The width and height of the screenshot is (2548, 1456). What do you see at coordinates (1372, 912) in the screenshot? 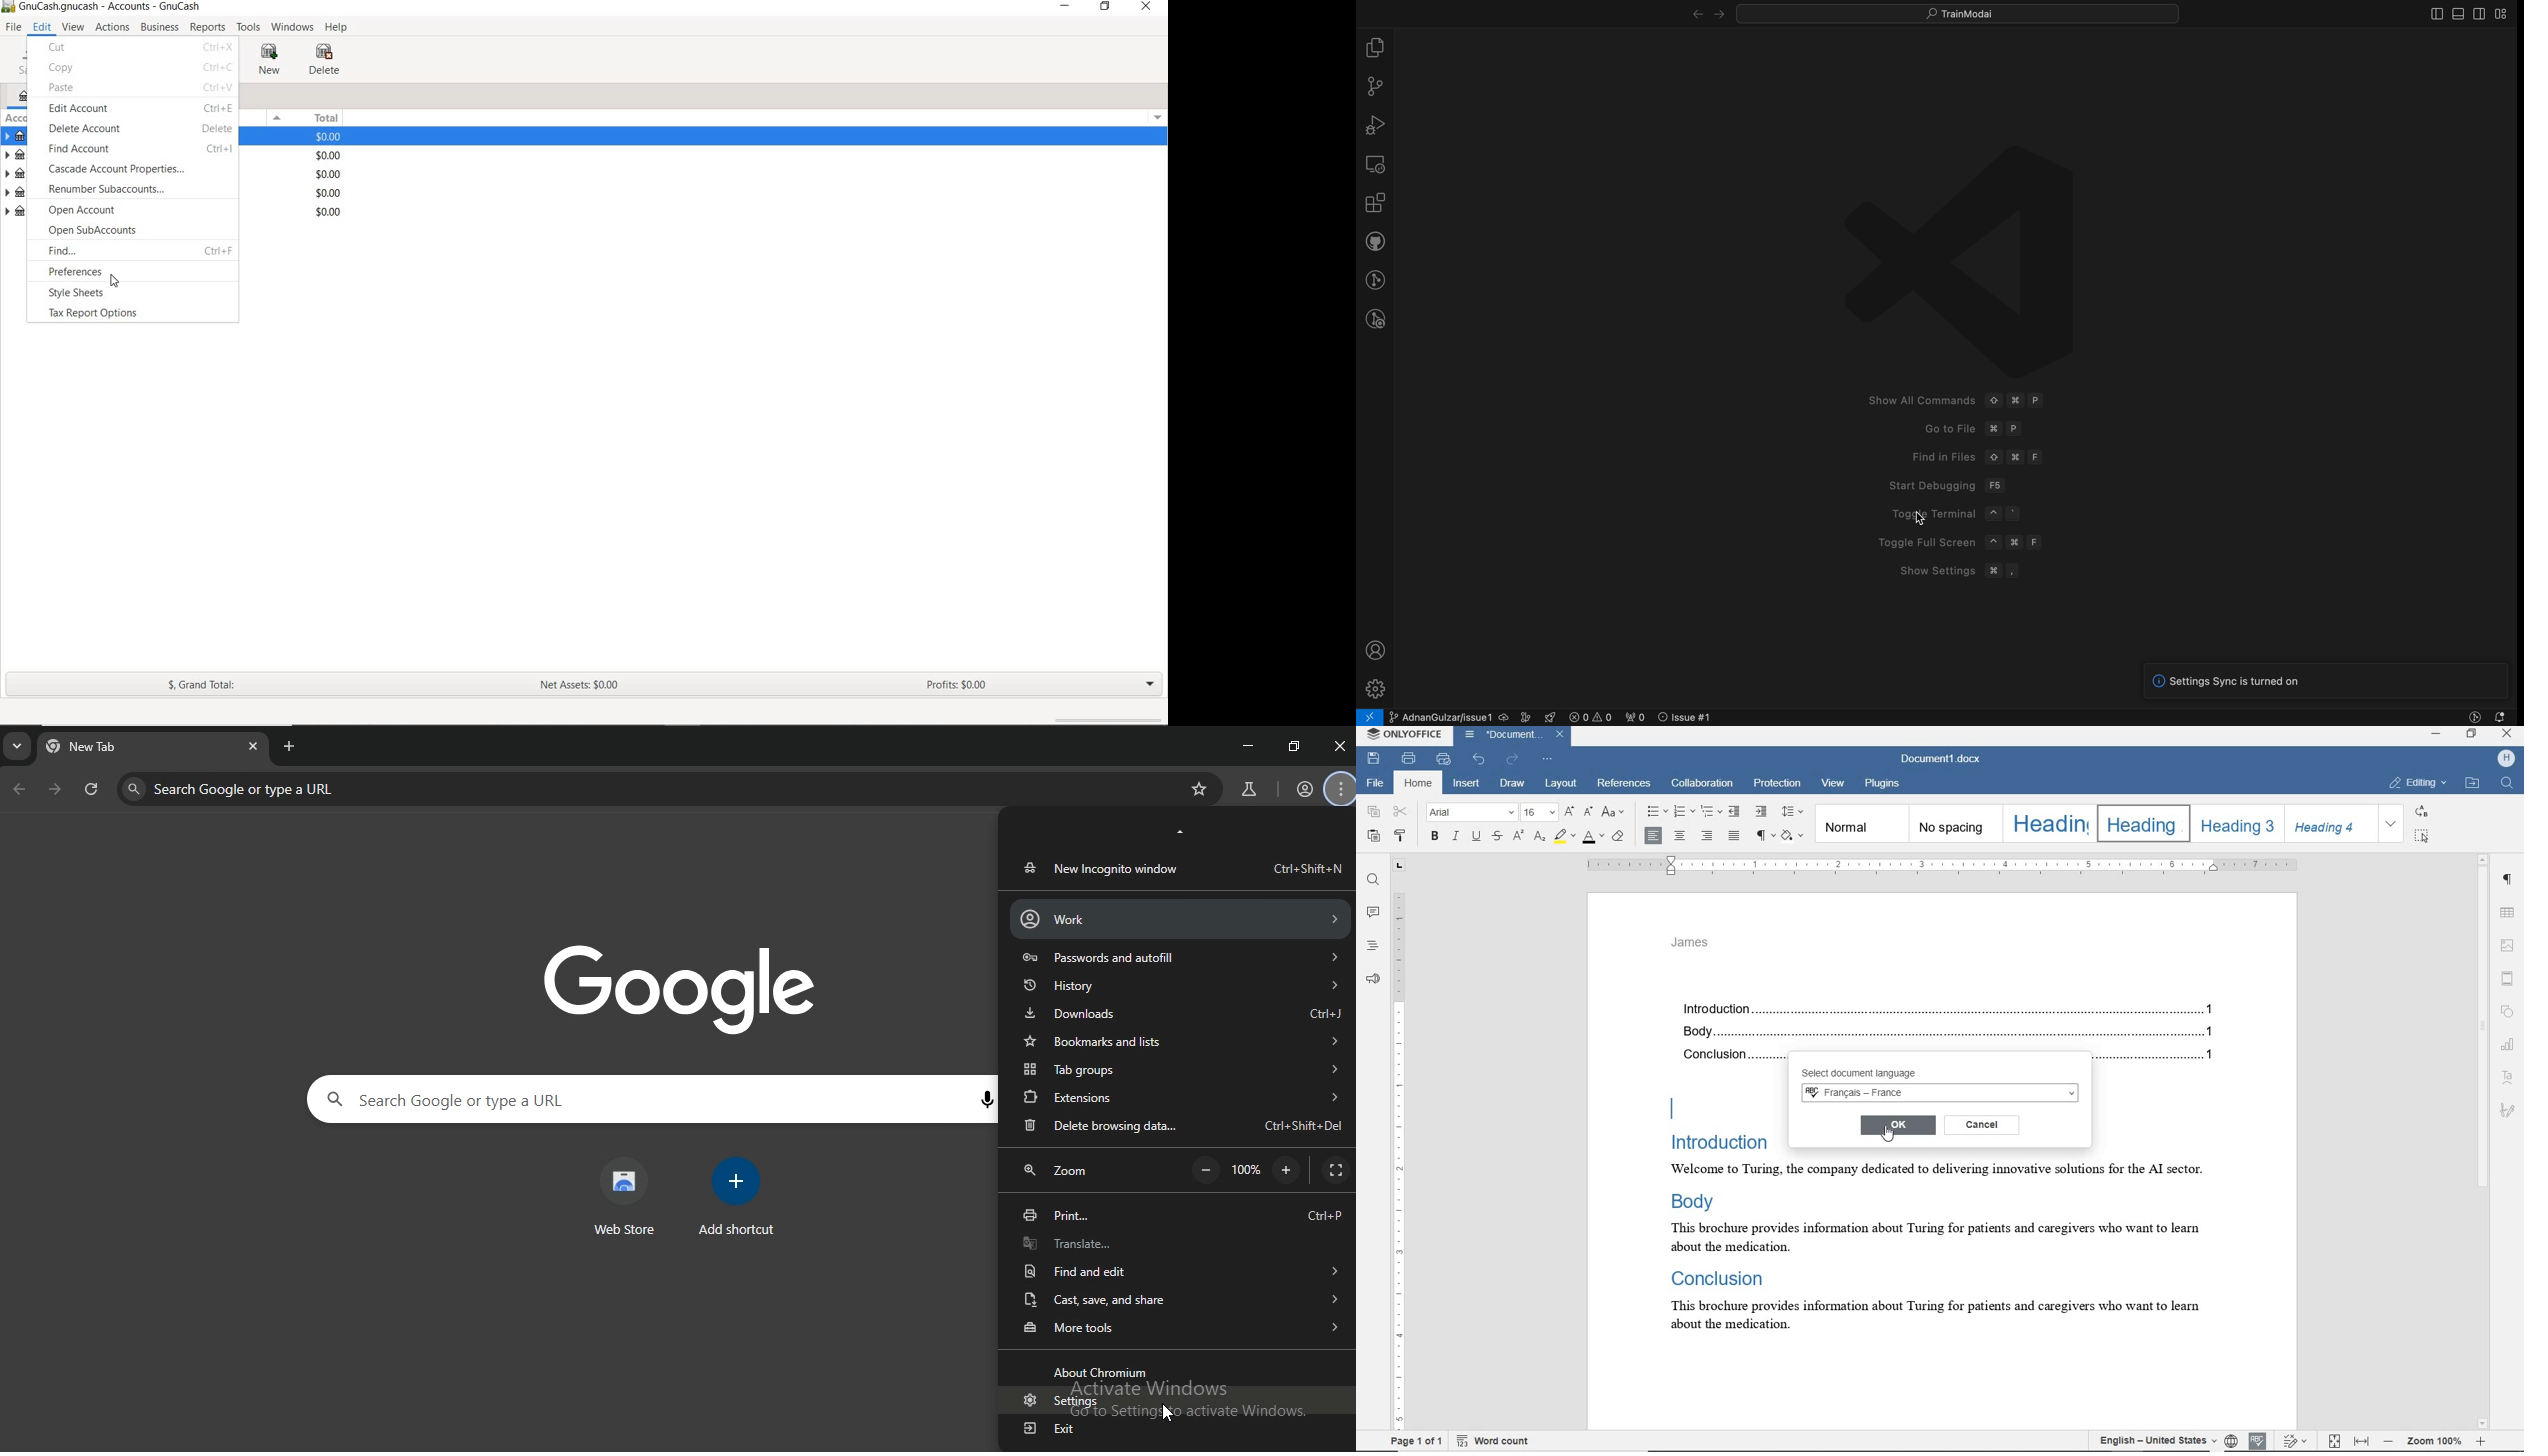
I see `comments` at bounding box center [1372, 912].